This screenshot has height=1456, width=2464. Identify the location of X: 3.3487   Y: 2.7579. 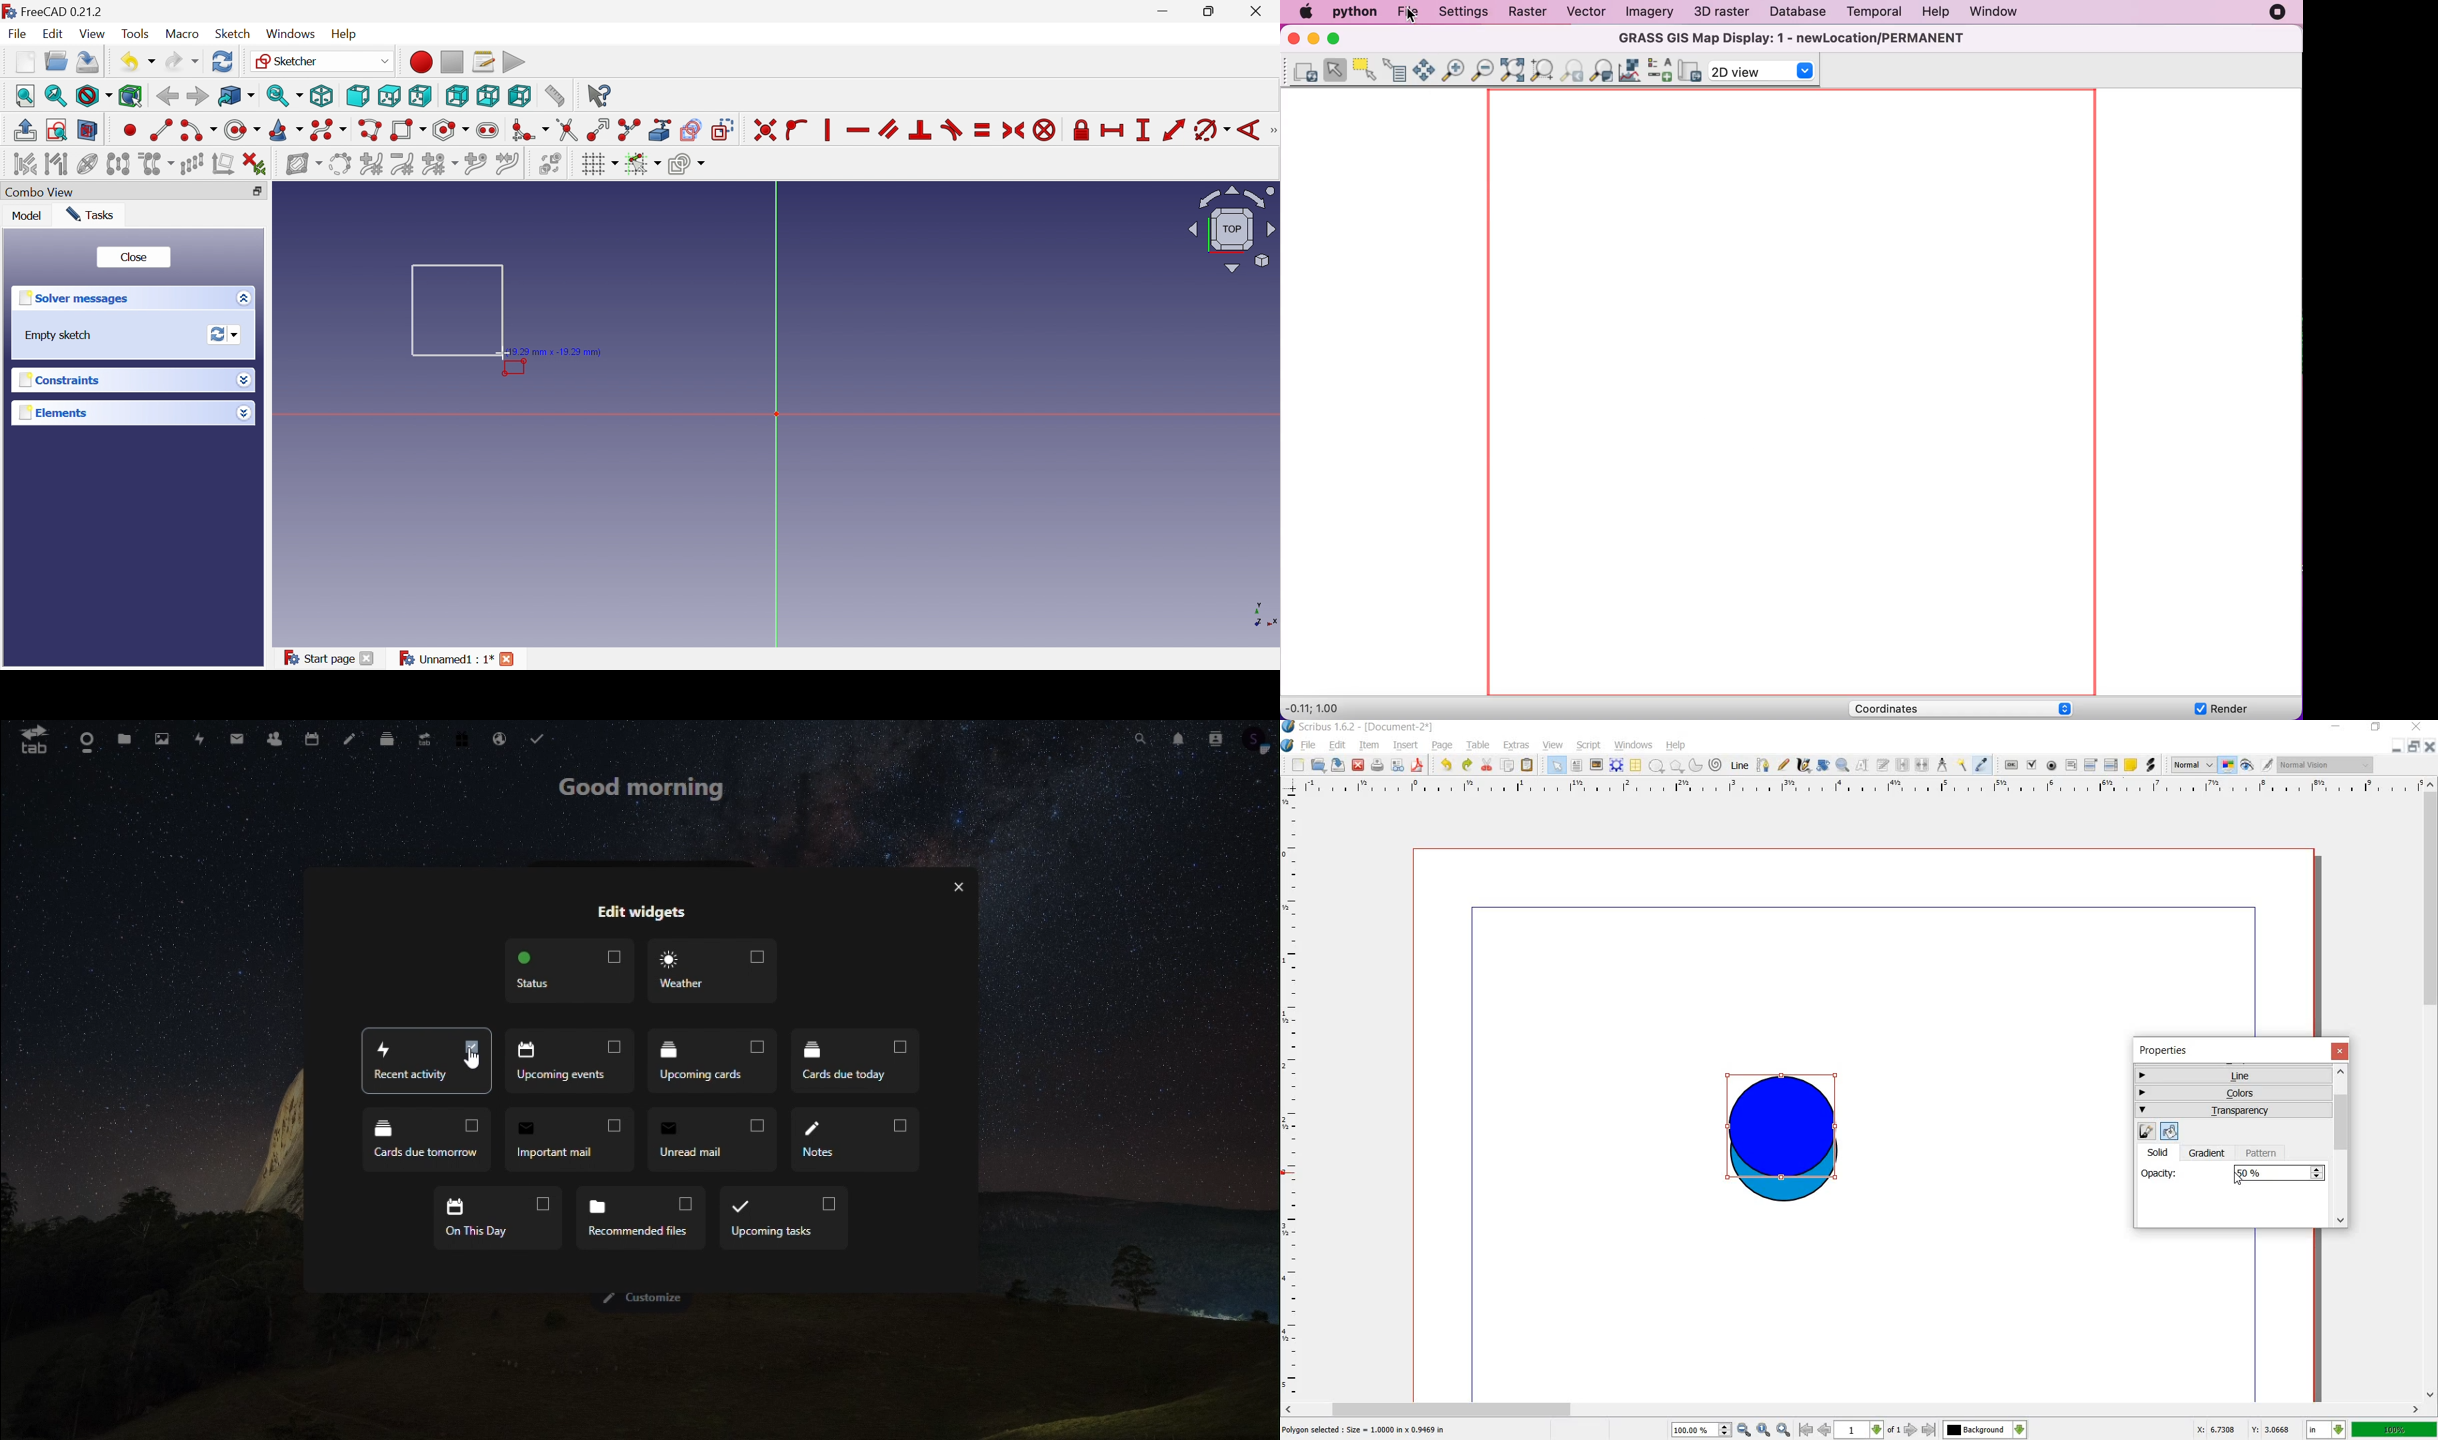
(2244, 1429).